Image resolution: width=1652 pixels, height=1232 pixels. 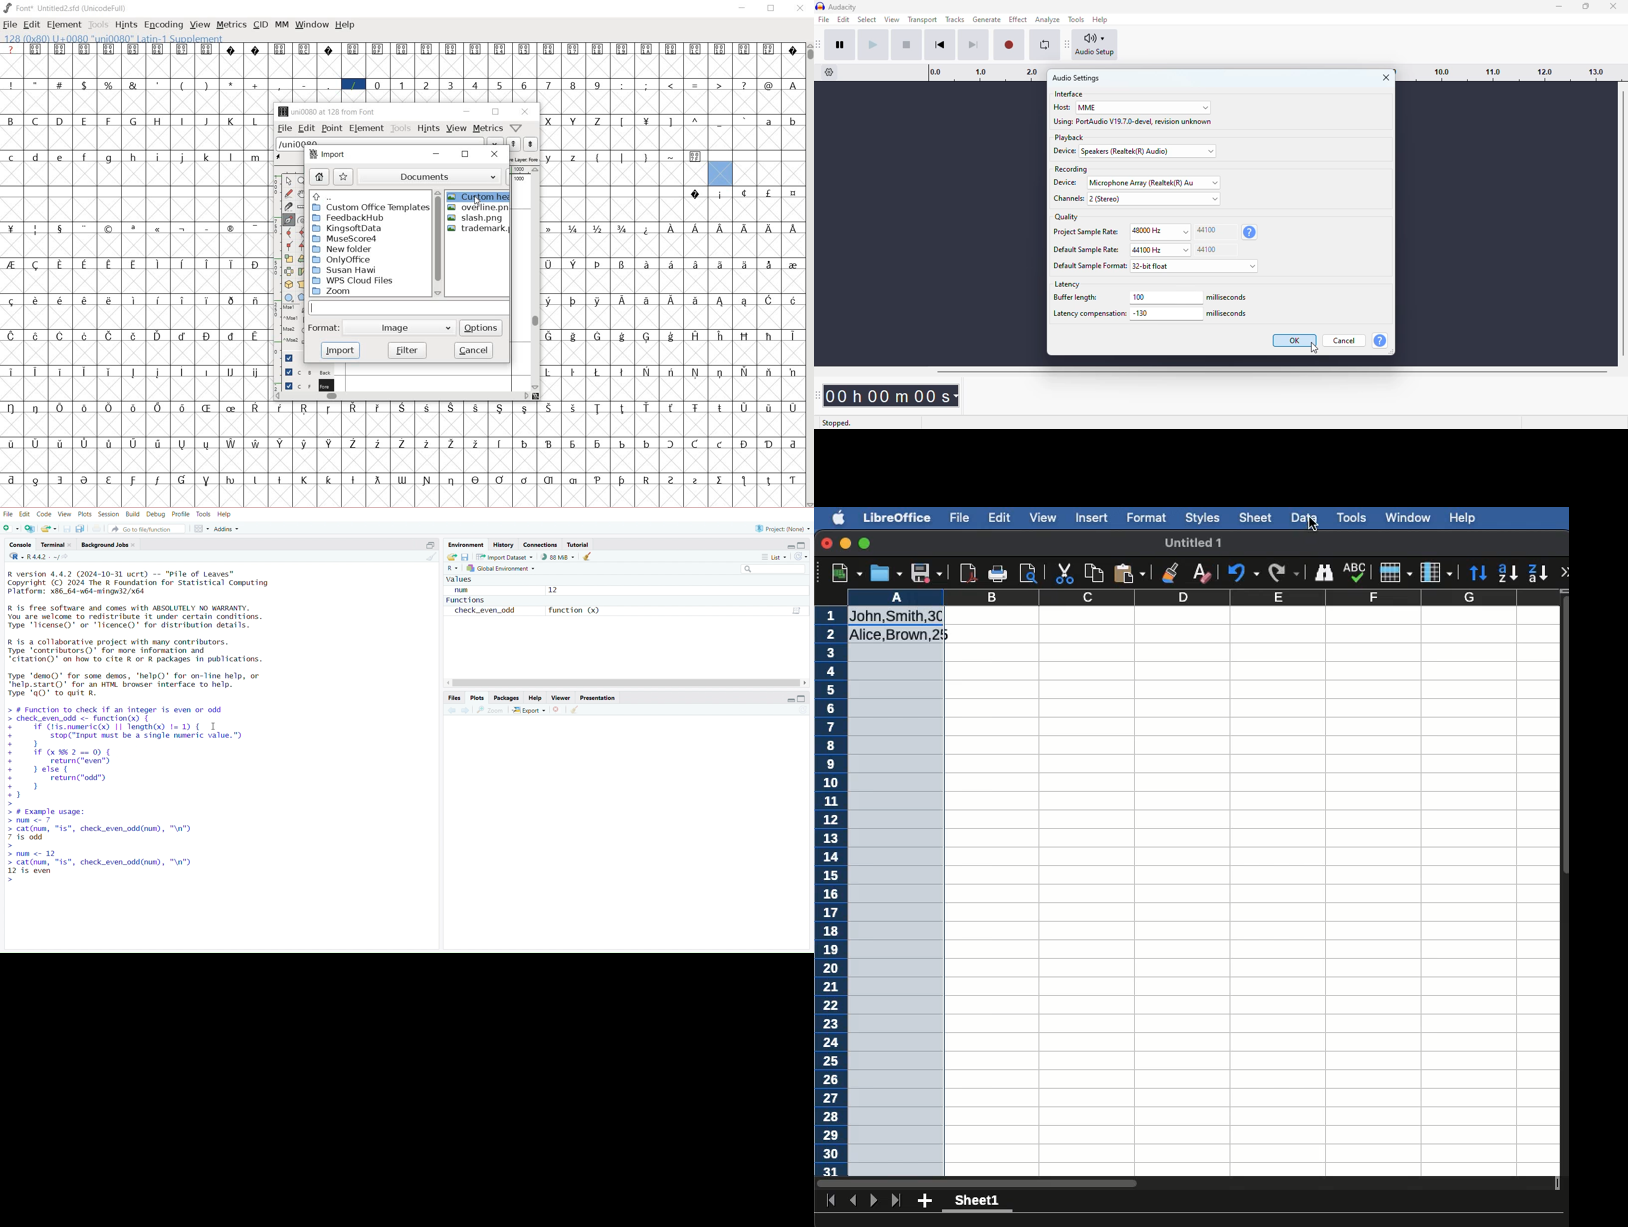 I want to click on glyph, so click(x=84, y=481).